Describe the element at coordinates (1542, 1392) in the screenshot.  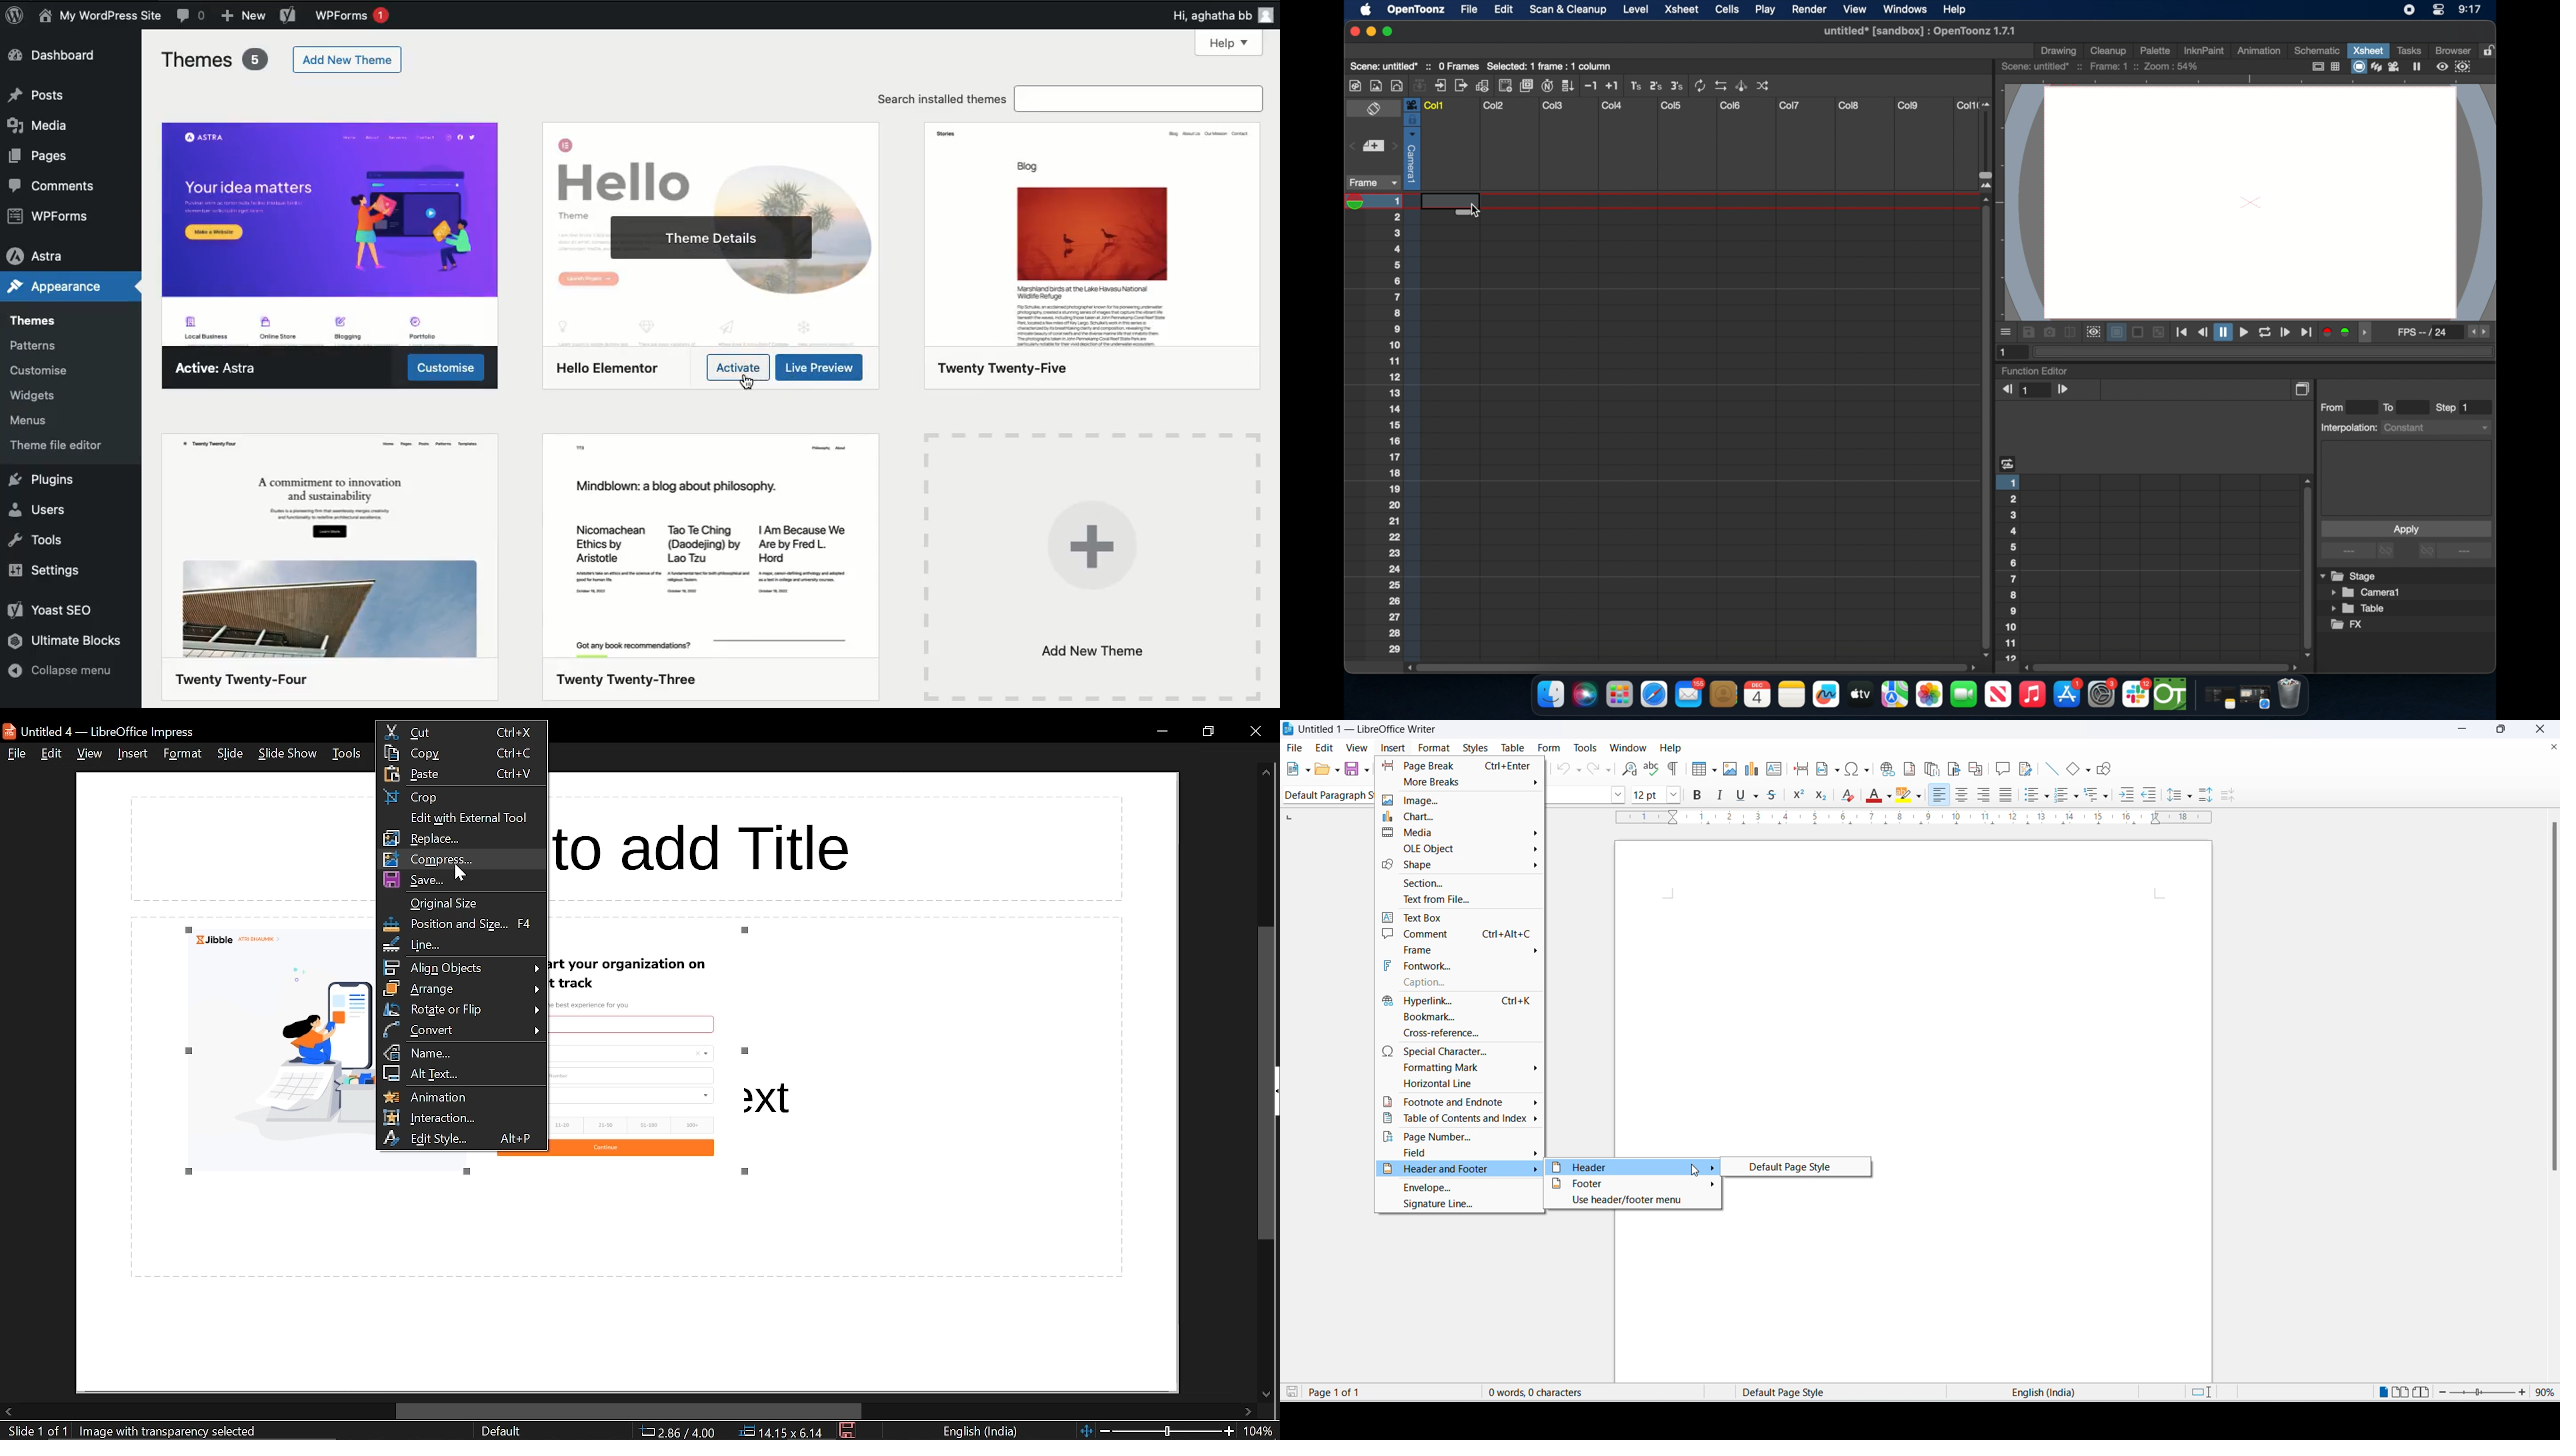
I see `word and character count` at that location.